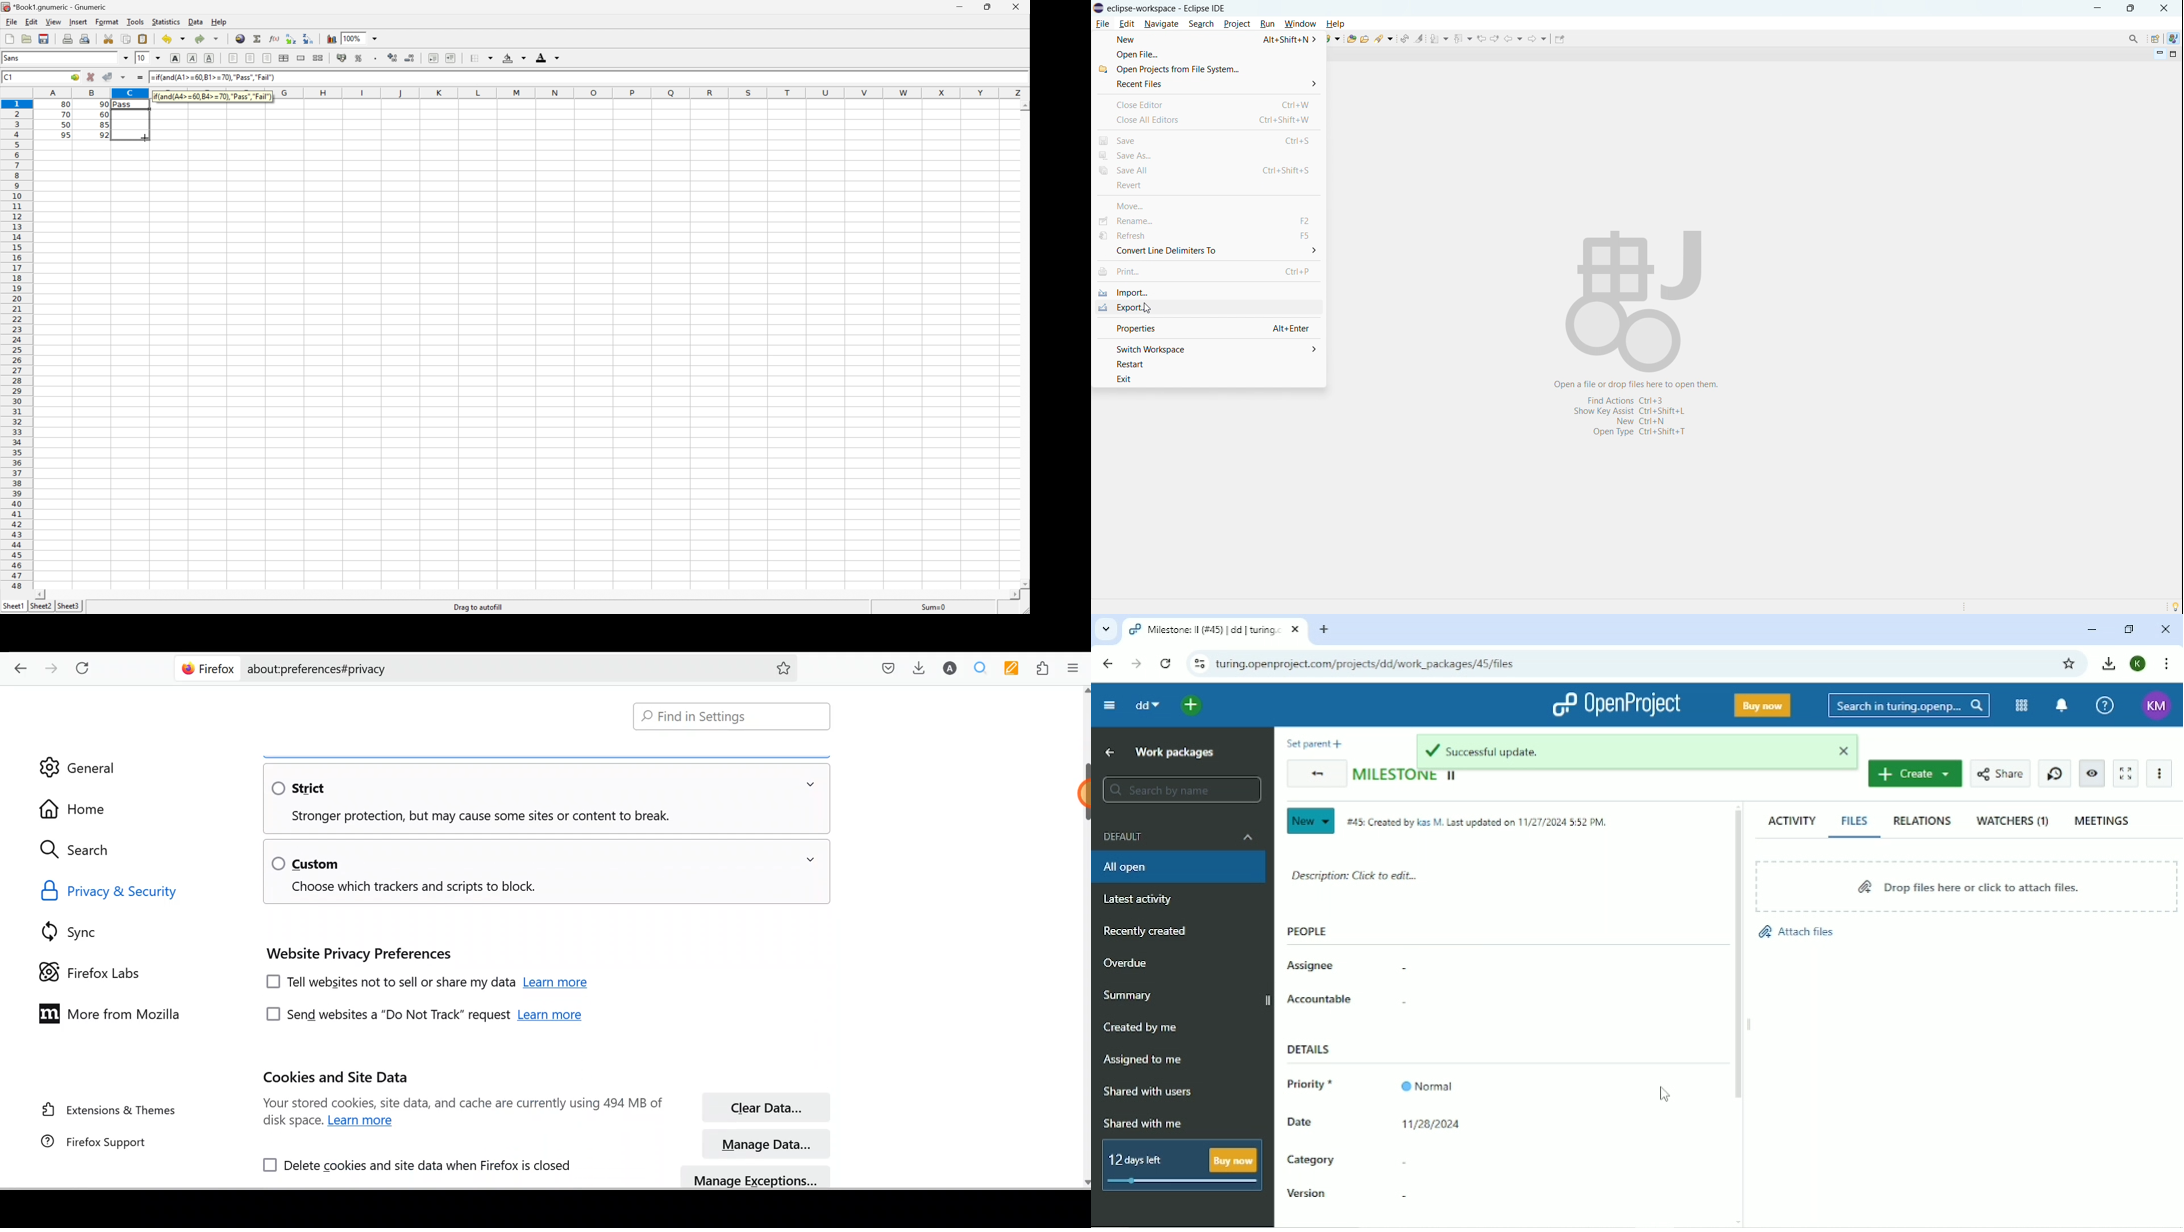  Describe the element at coordinates (1301, 1121) in the screenshot. I see `Date` at that location.